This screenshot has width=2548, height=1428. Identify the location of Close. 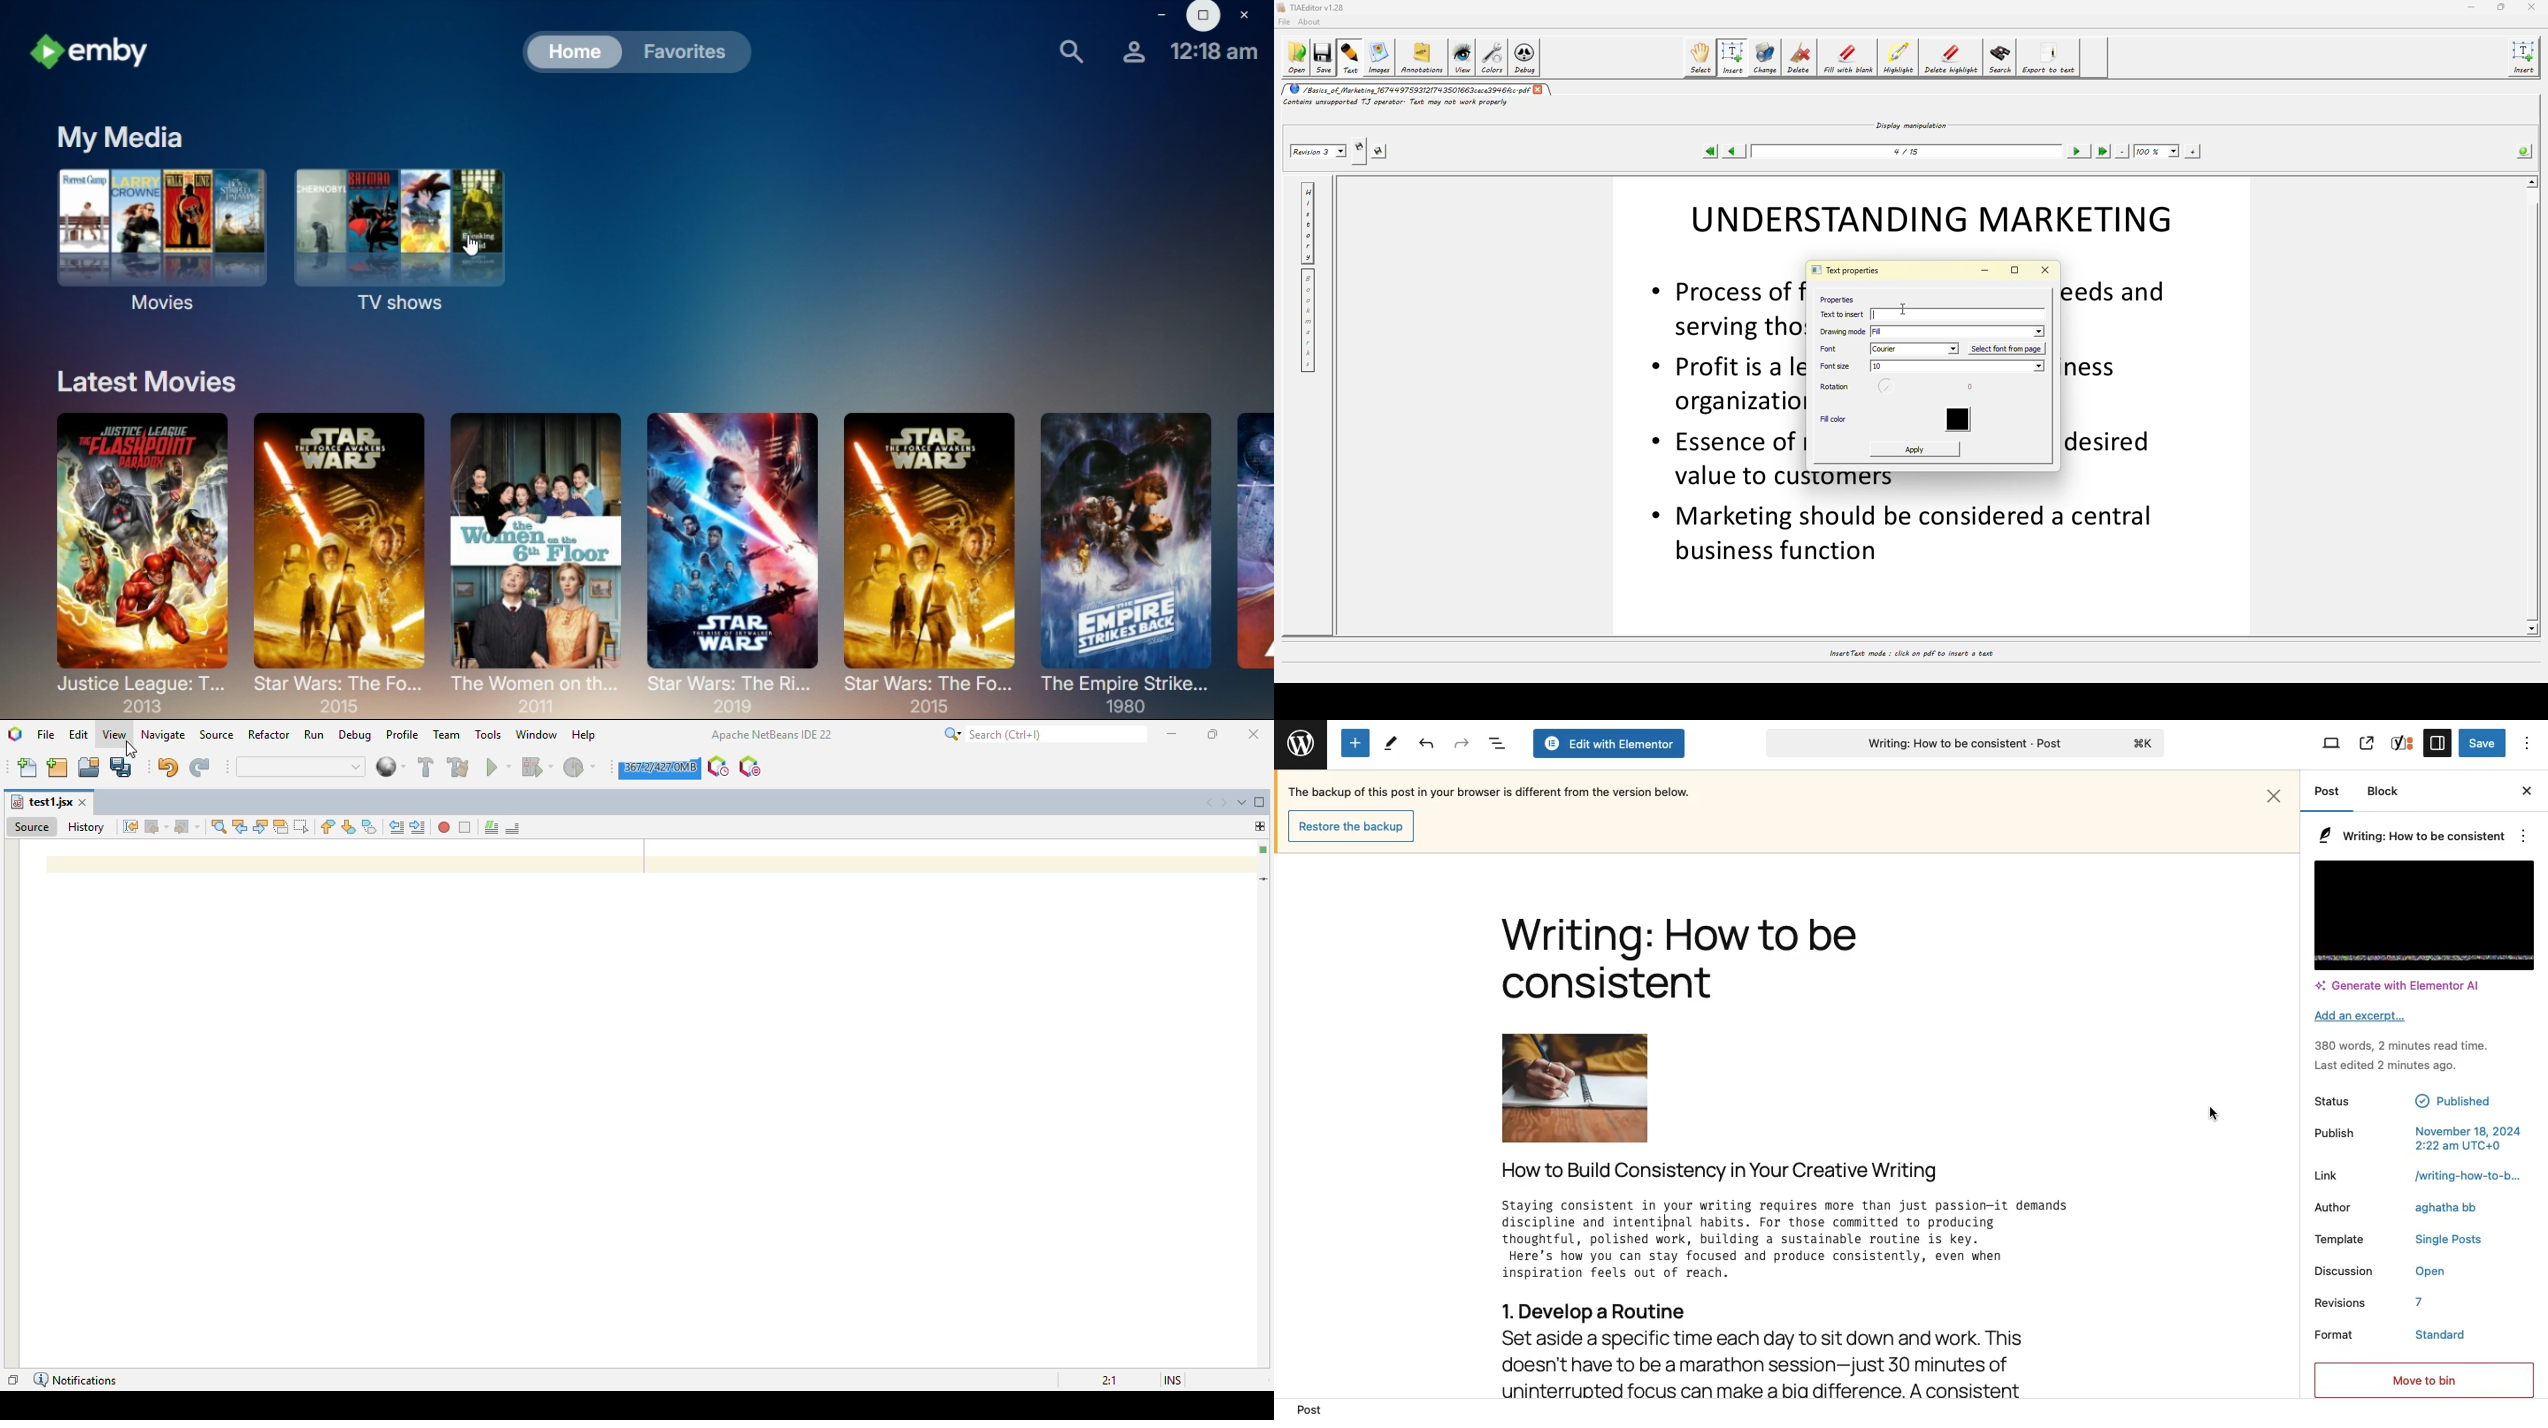
(2276, 793).